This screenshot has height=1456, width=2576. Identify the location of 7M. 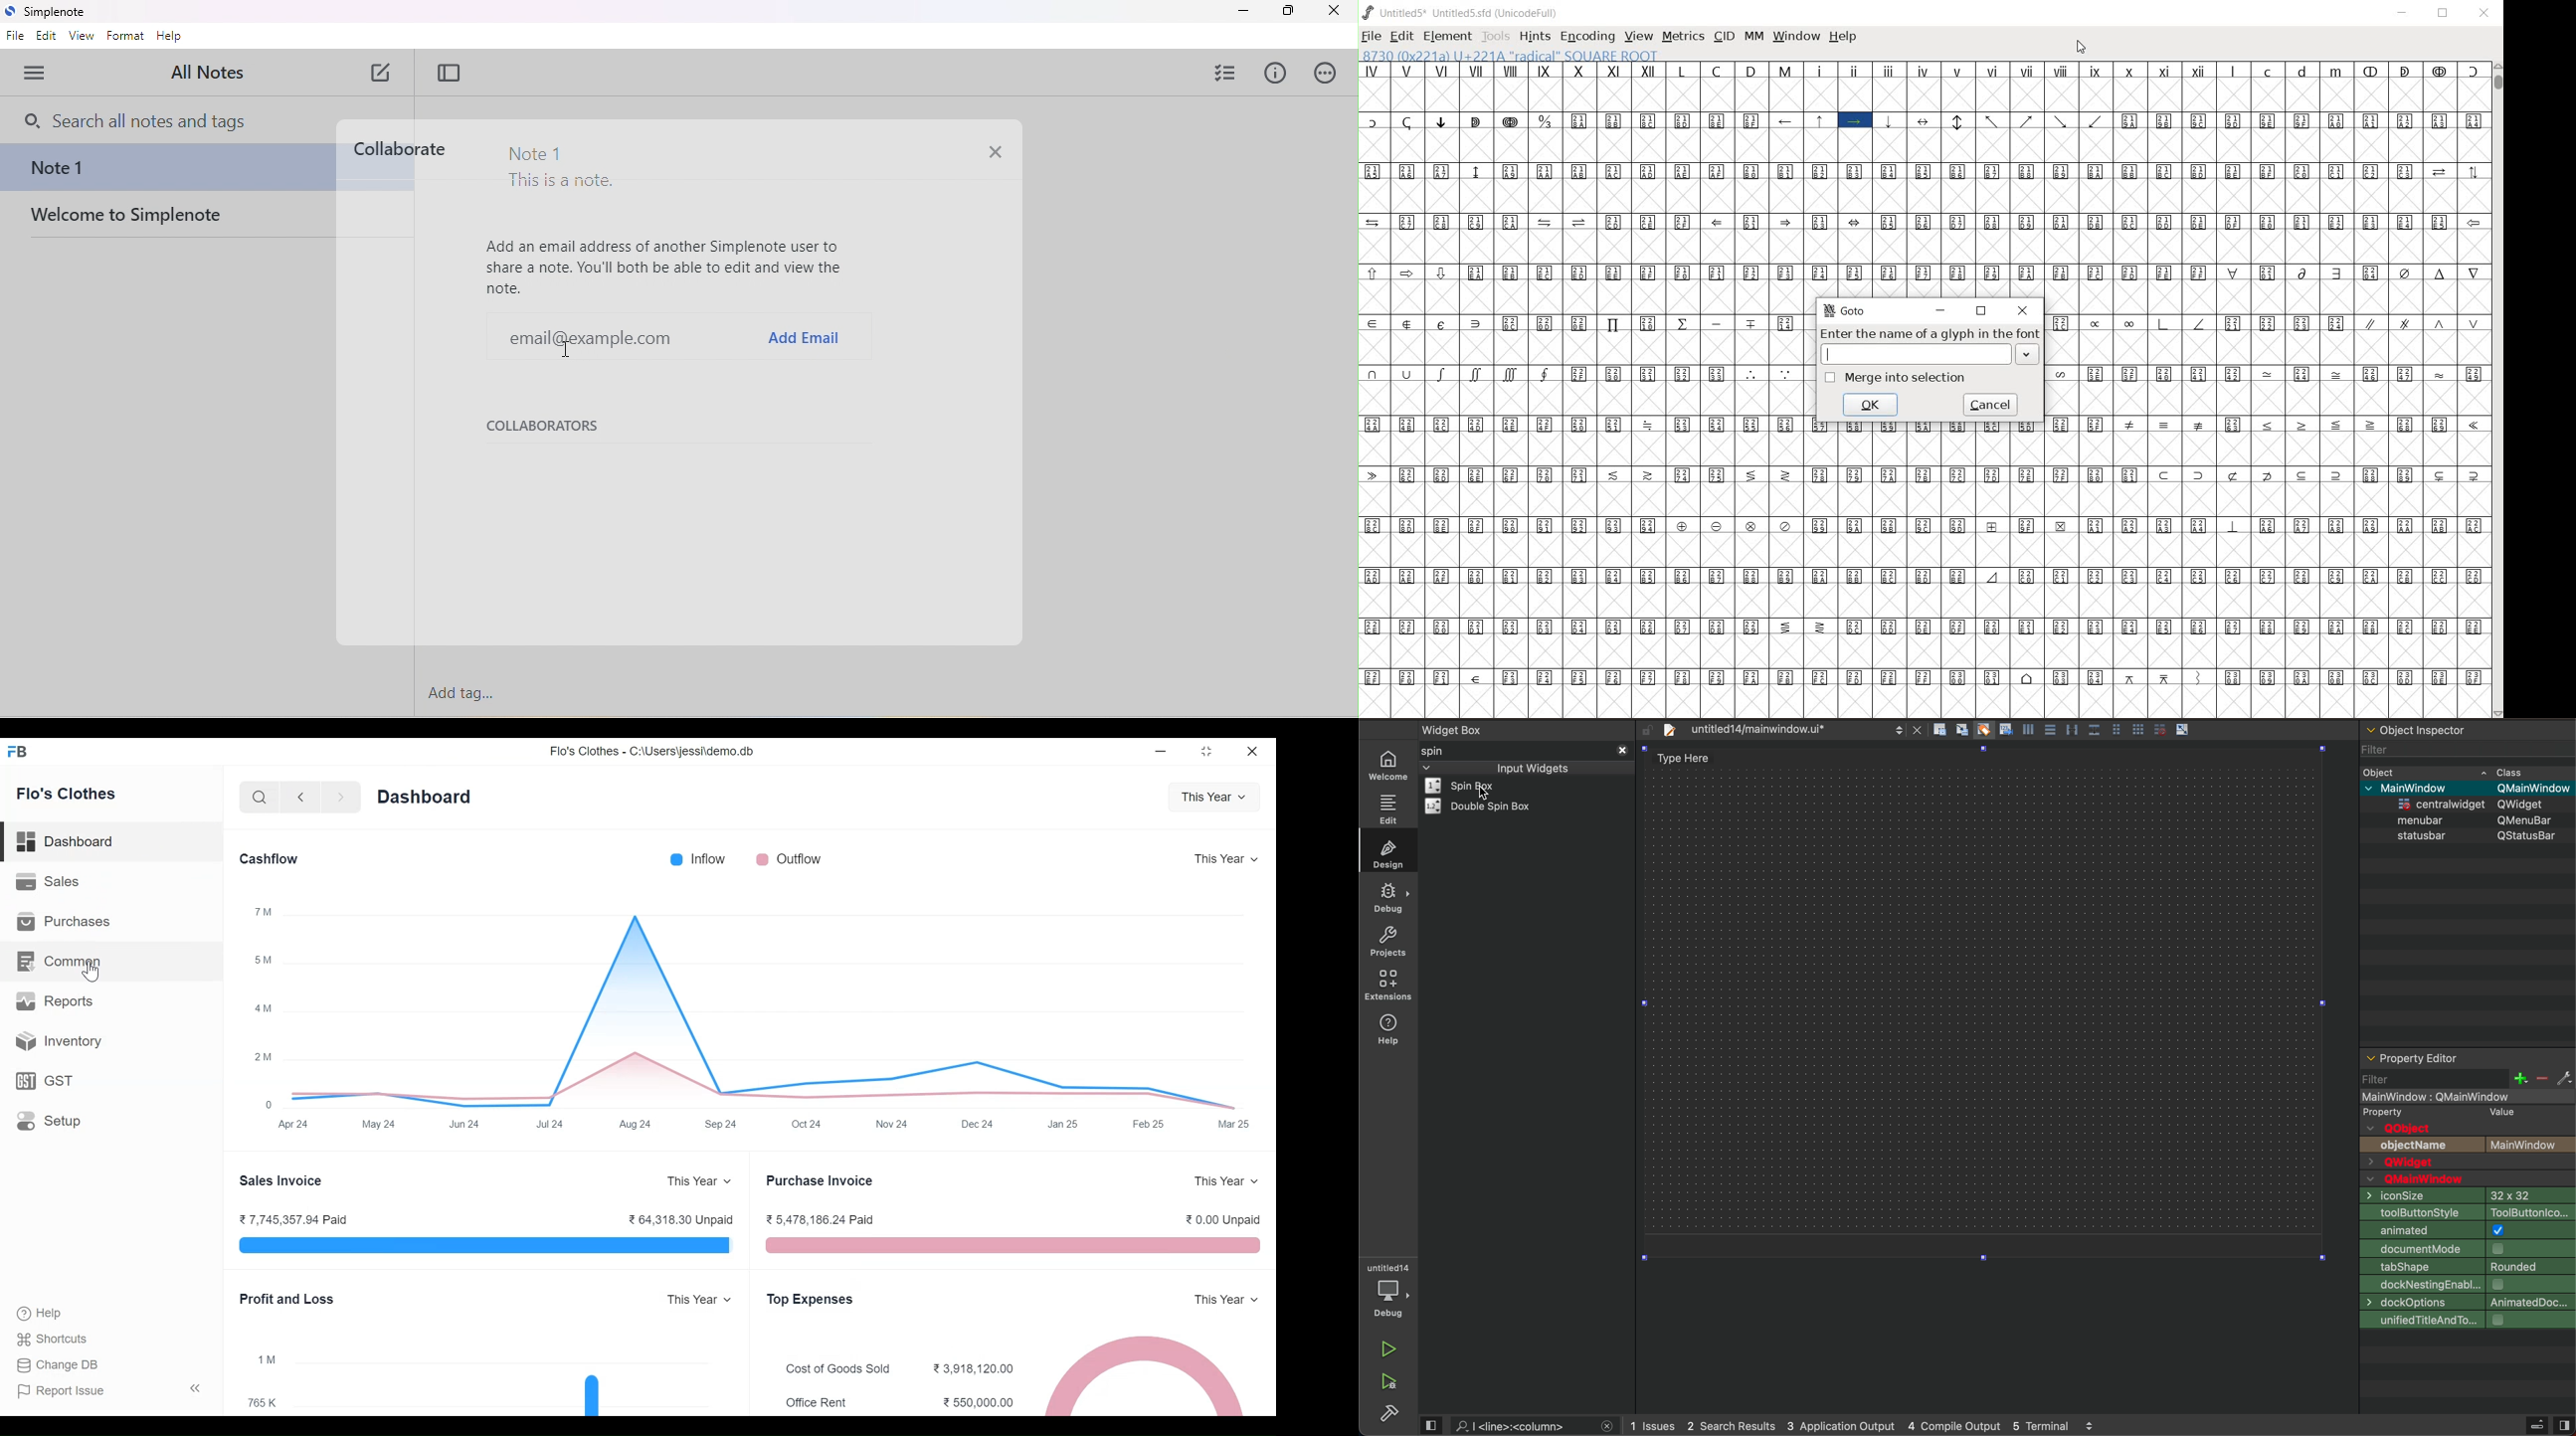
(265, 910).